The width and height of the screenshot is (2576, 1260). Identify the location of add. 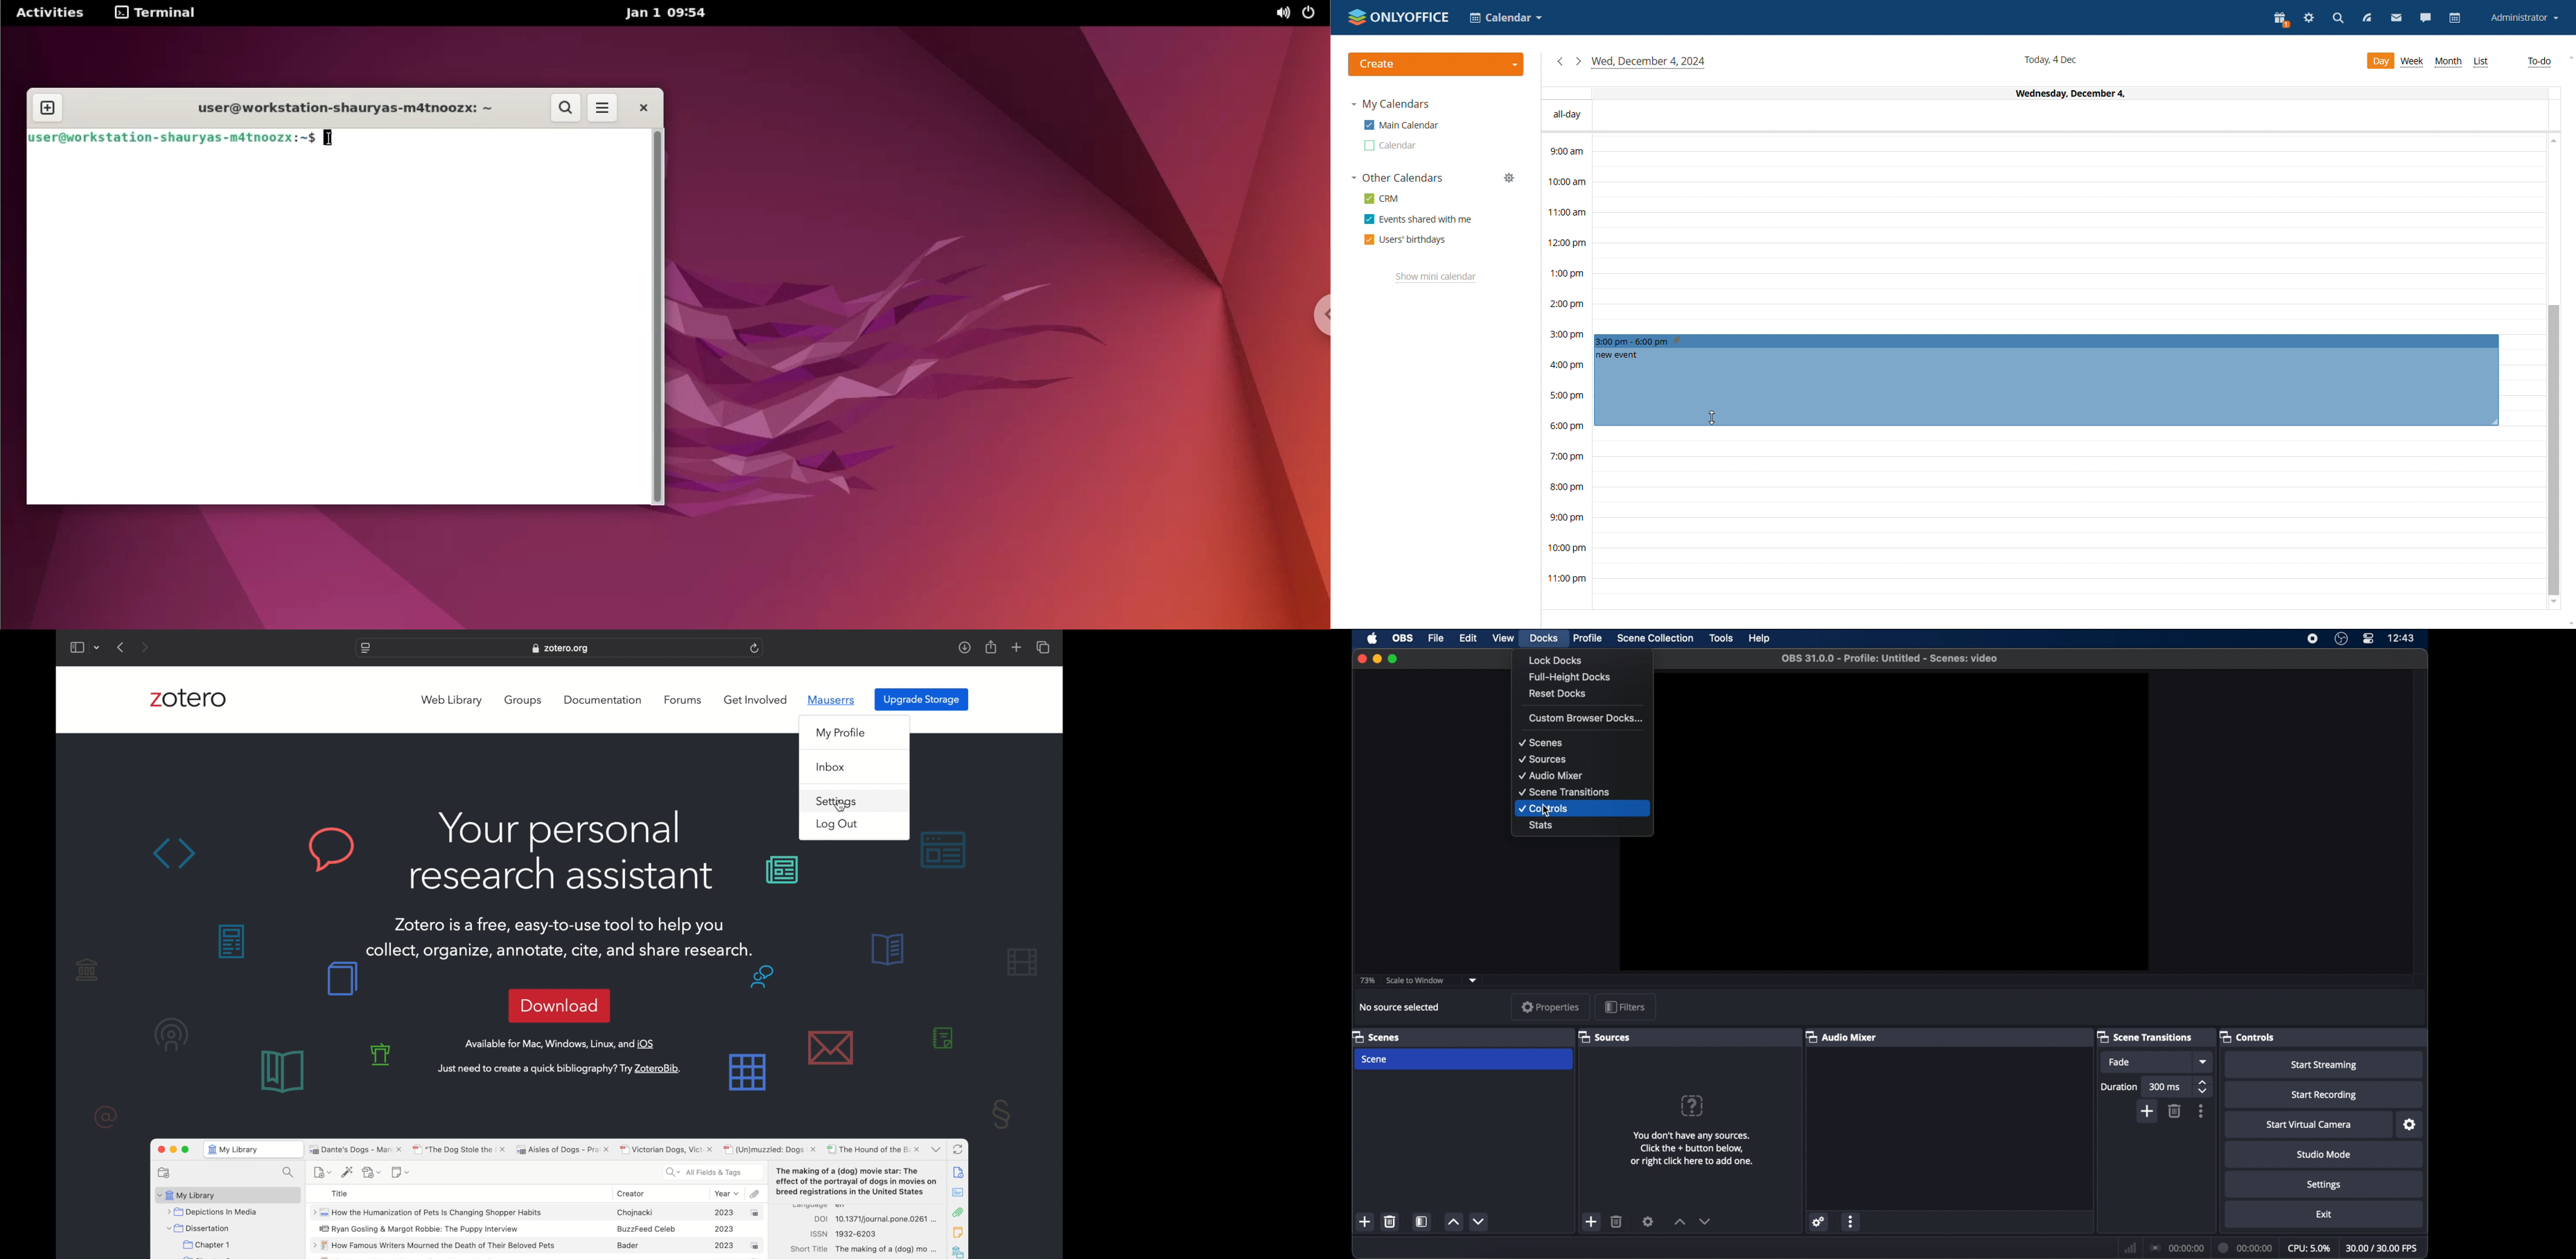
(1592, 1223).